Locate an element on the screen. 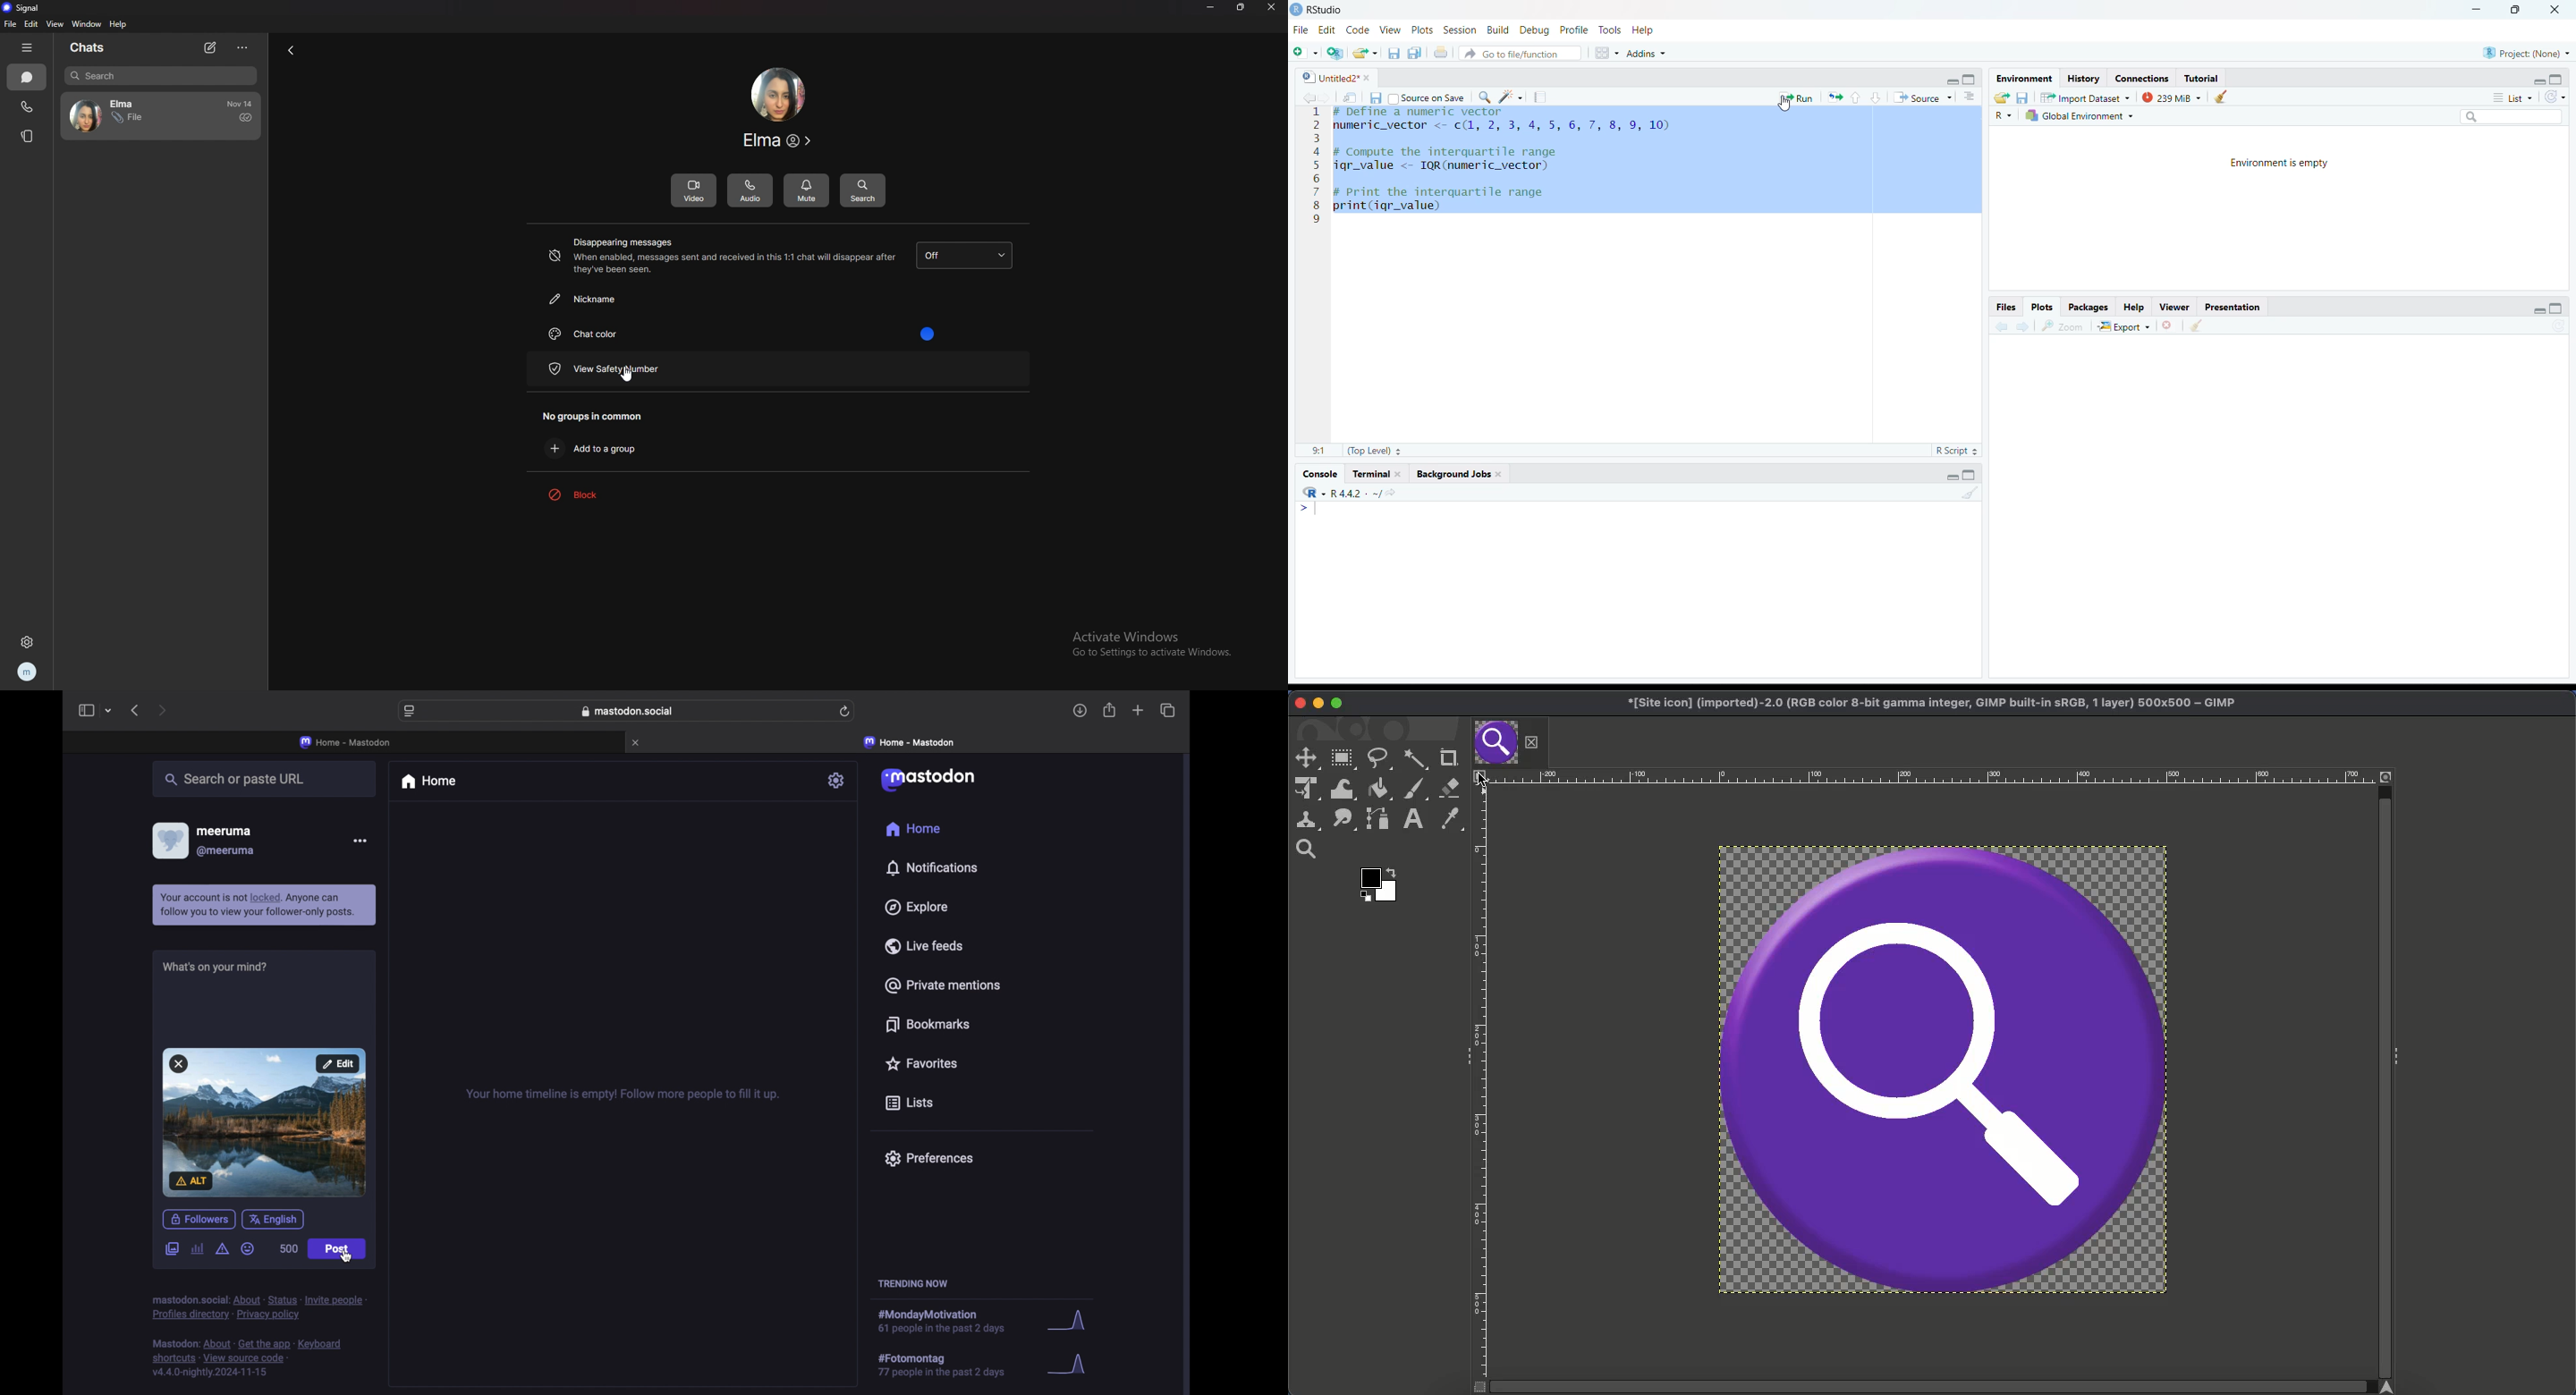 This screenshot has width=2576, height=1400. Create a project is located at coordinates (1336, 52).